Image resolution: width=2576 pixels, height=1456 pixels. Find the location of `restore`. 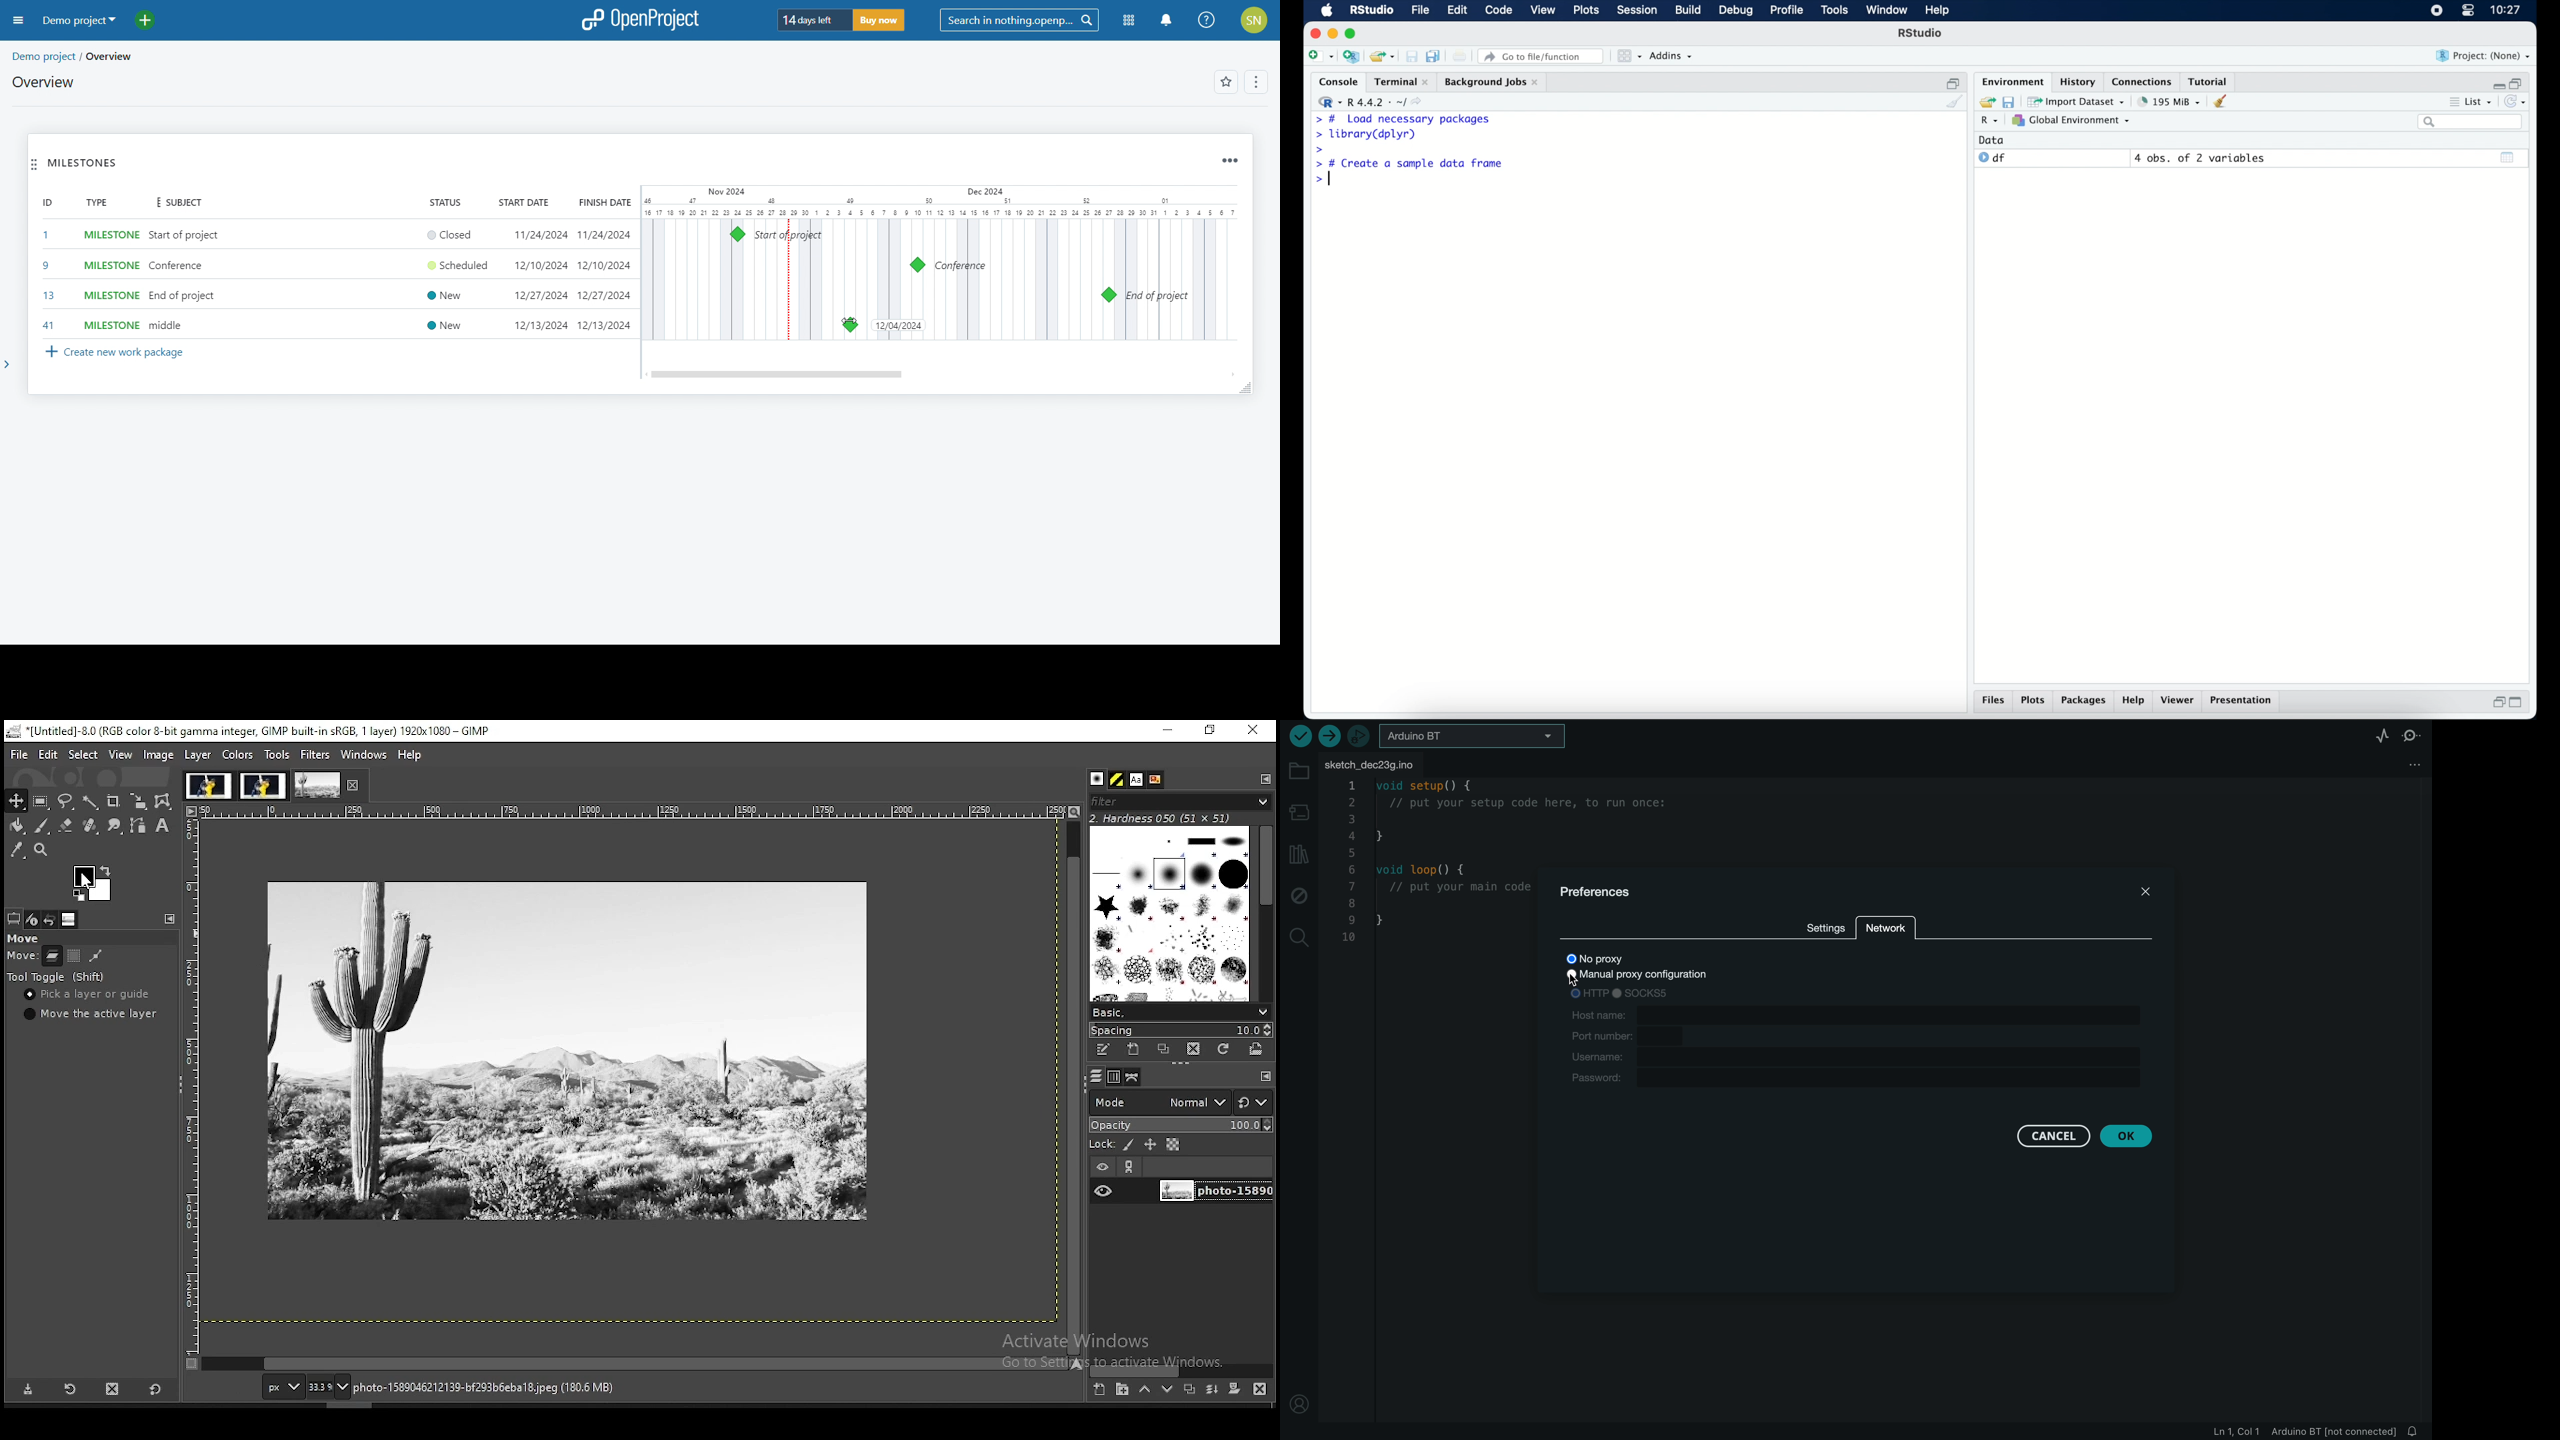

restore is located at coordinates (1211, 730).